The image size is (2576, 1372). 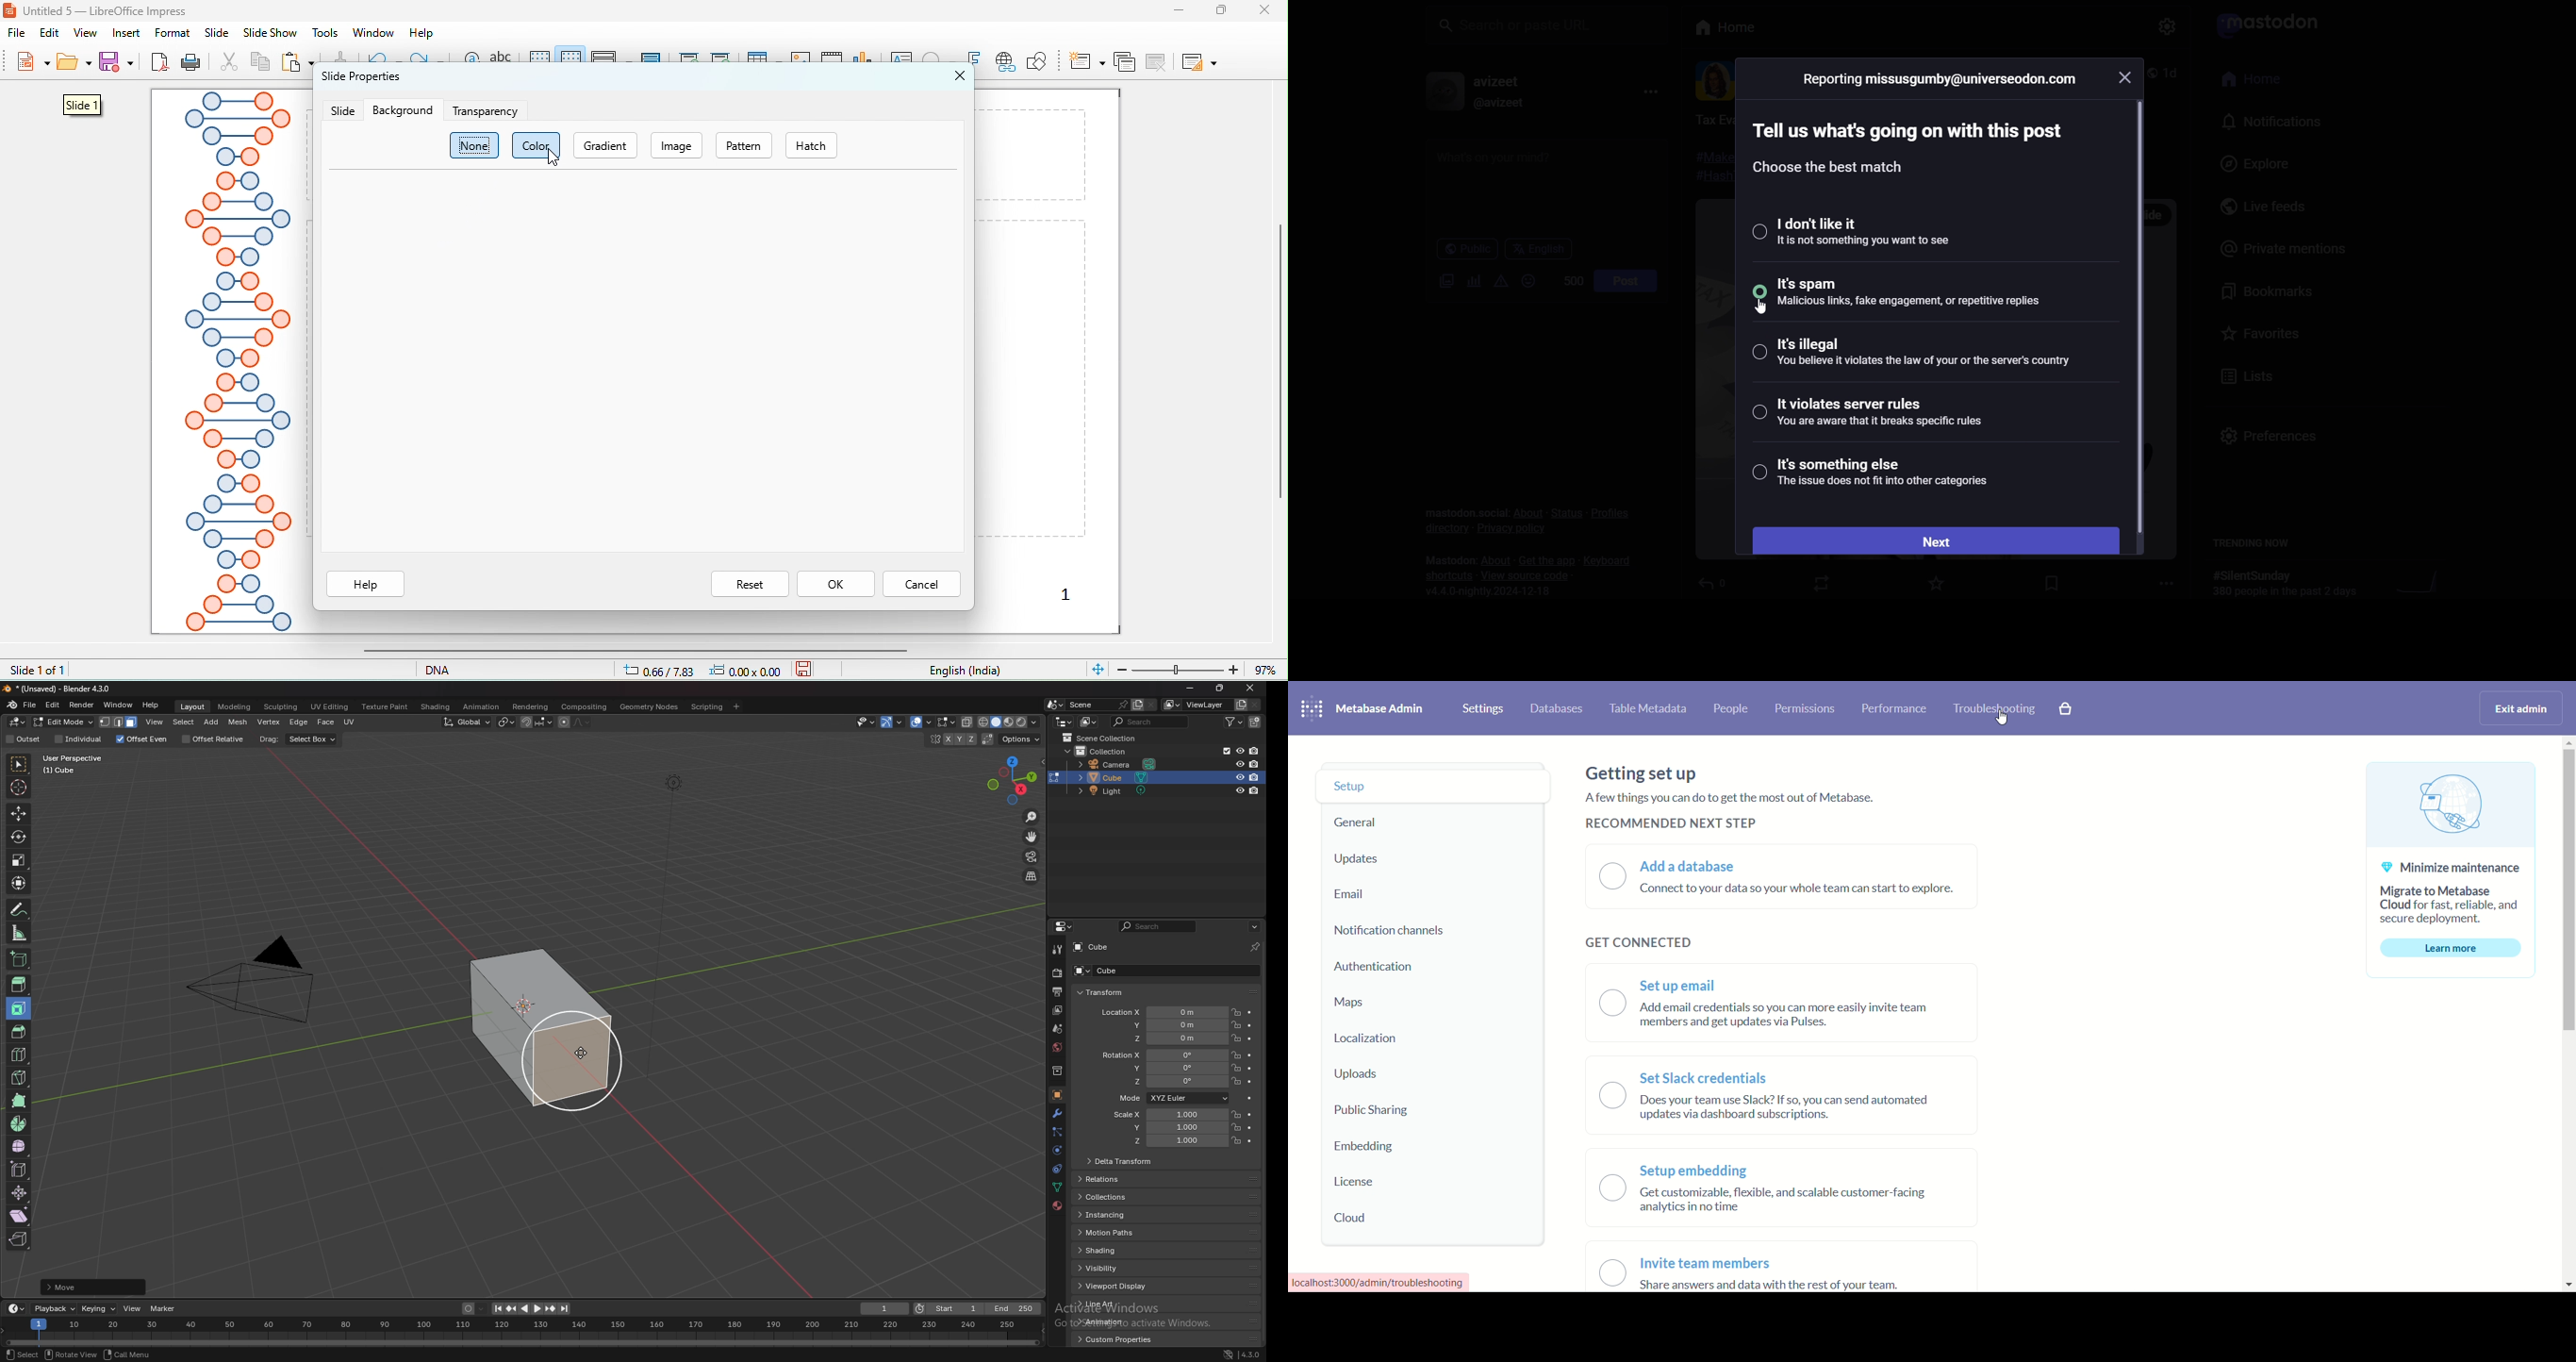 What do you see at coordinates (1219, 688) in the screenshot?
I see `resize` at bounding box center [1219, 688].